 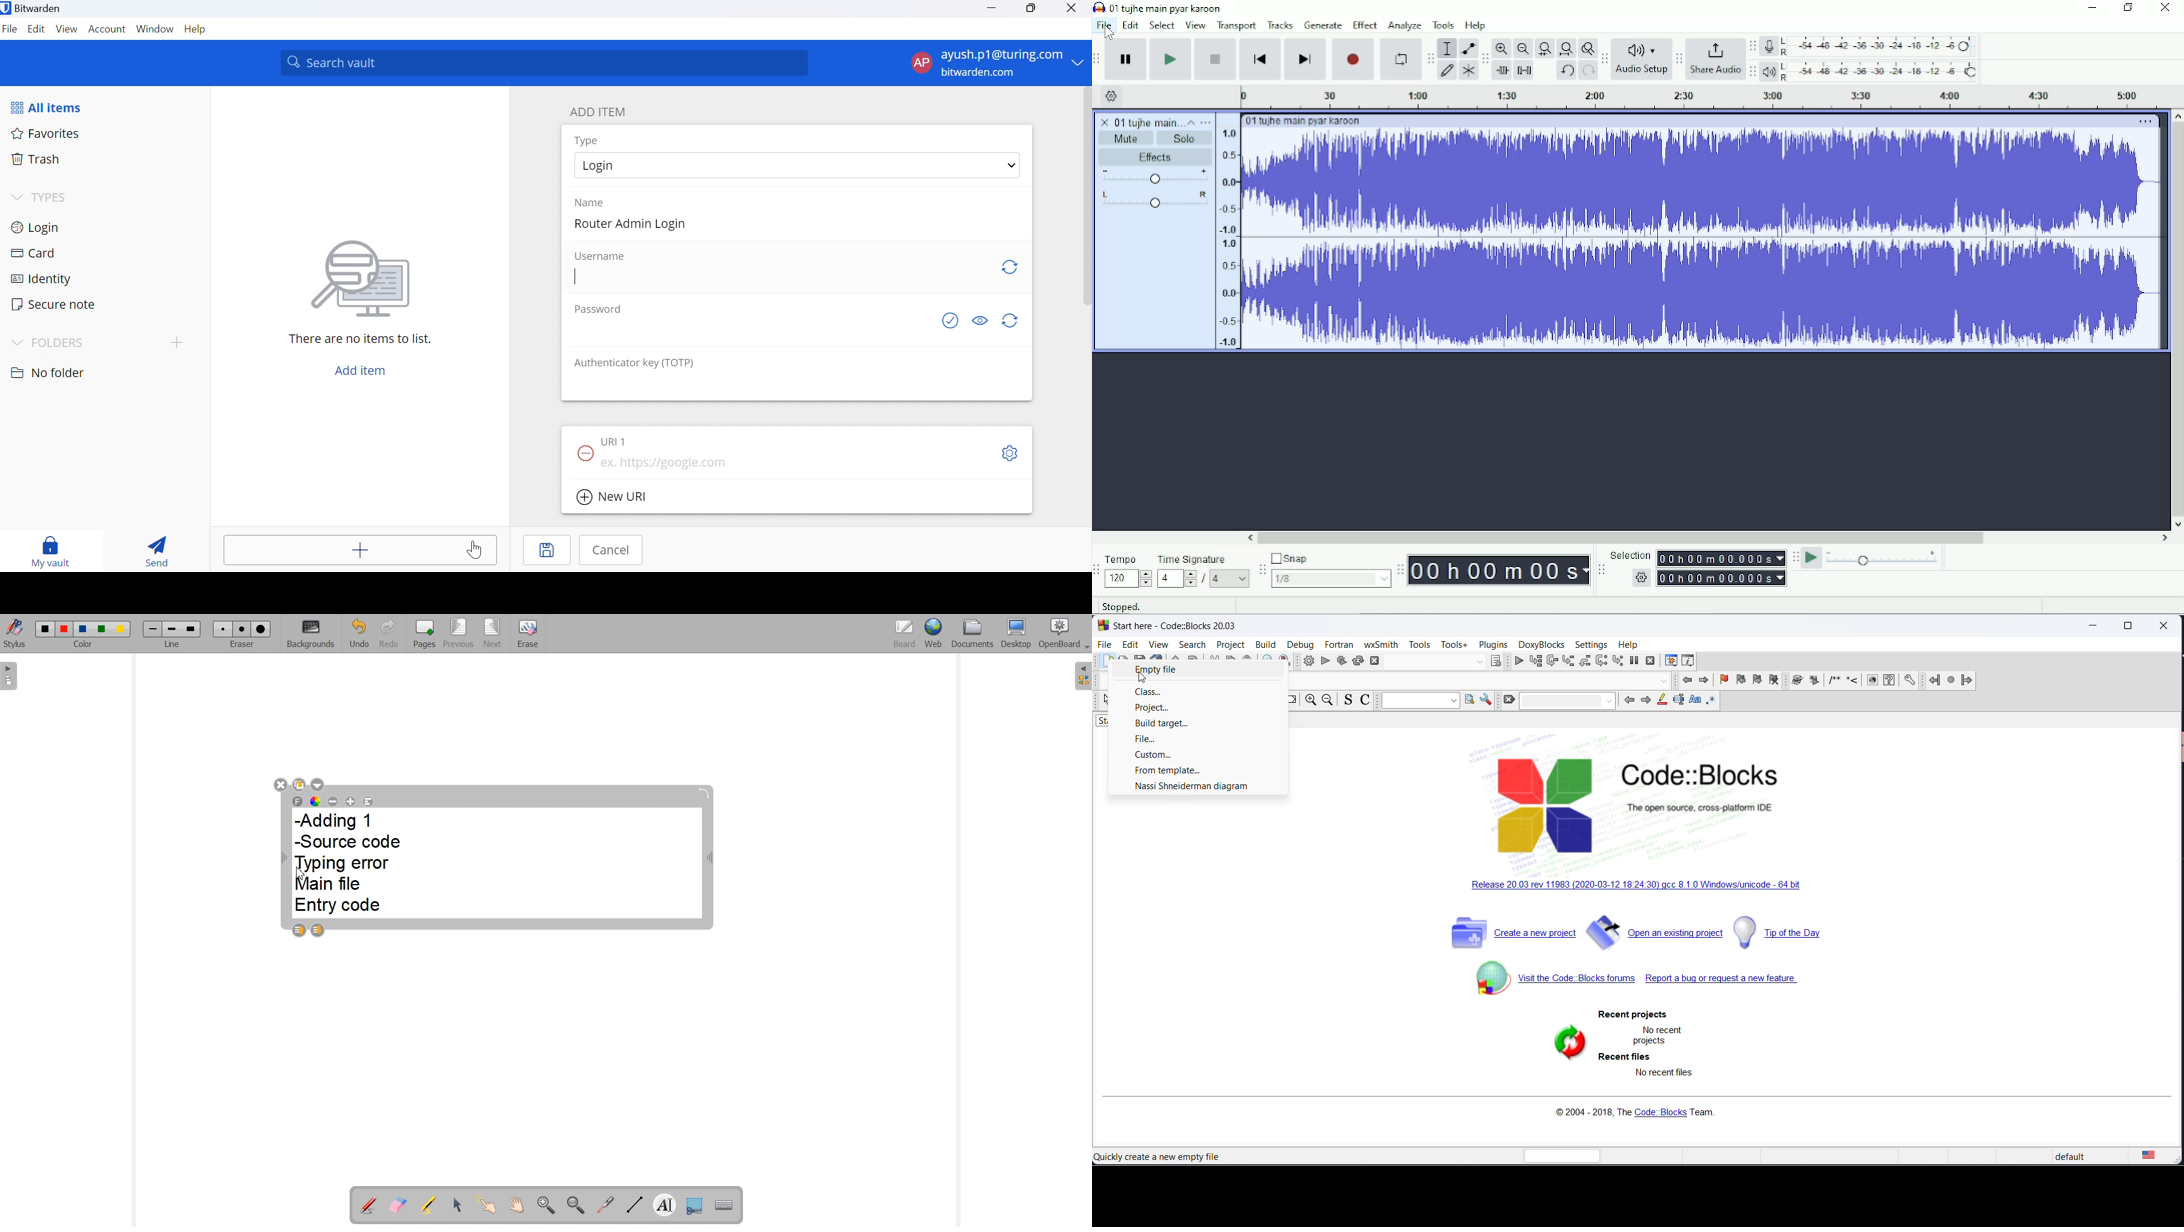 I want to click on previous, so click(x=1631, y=701).